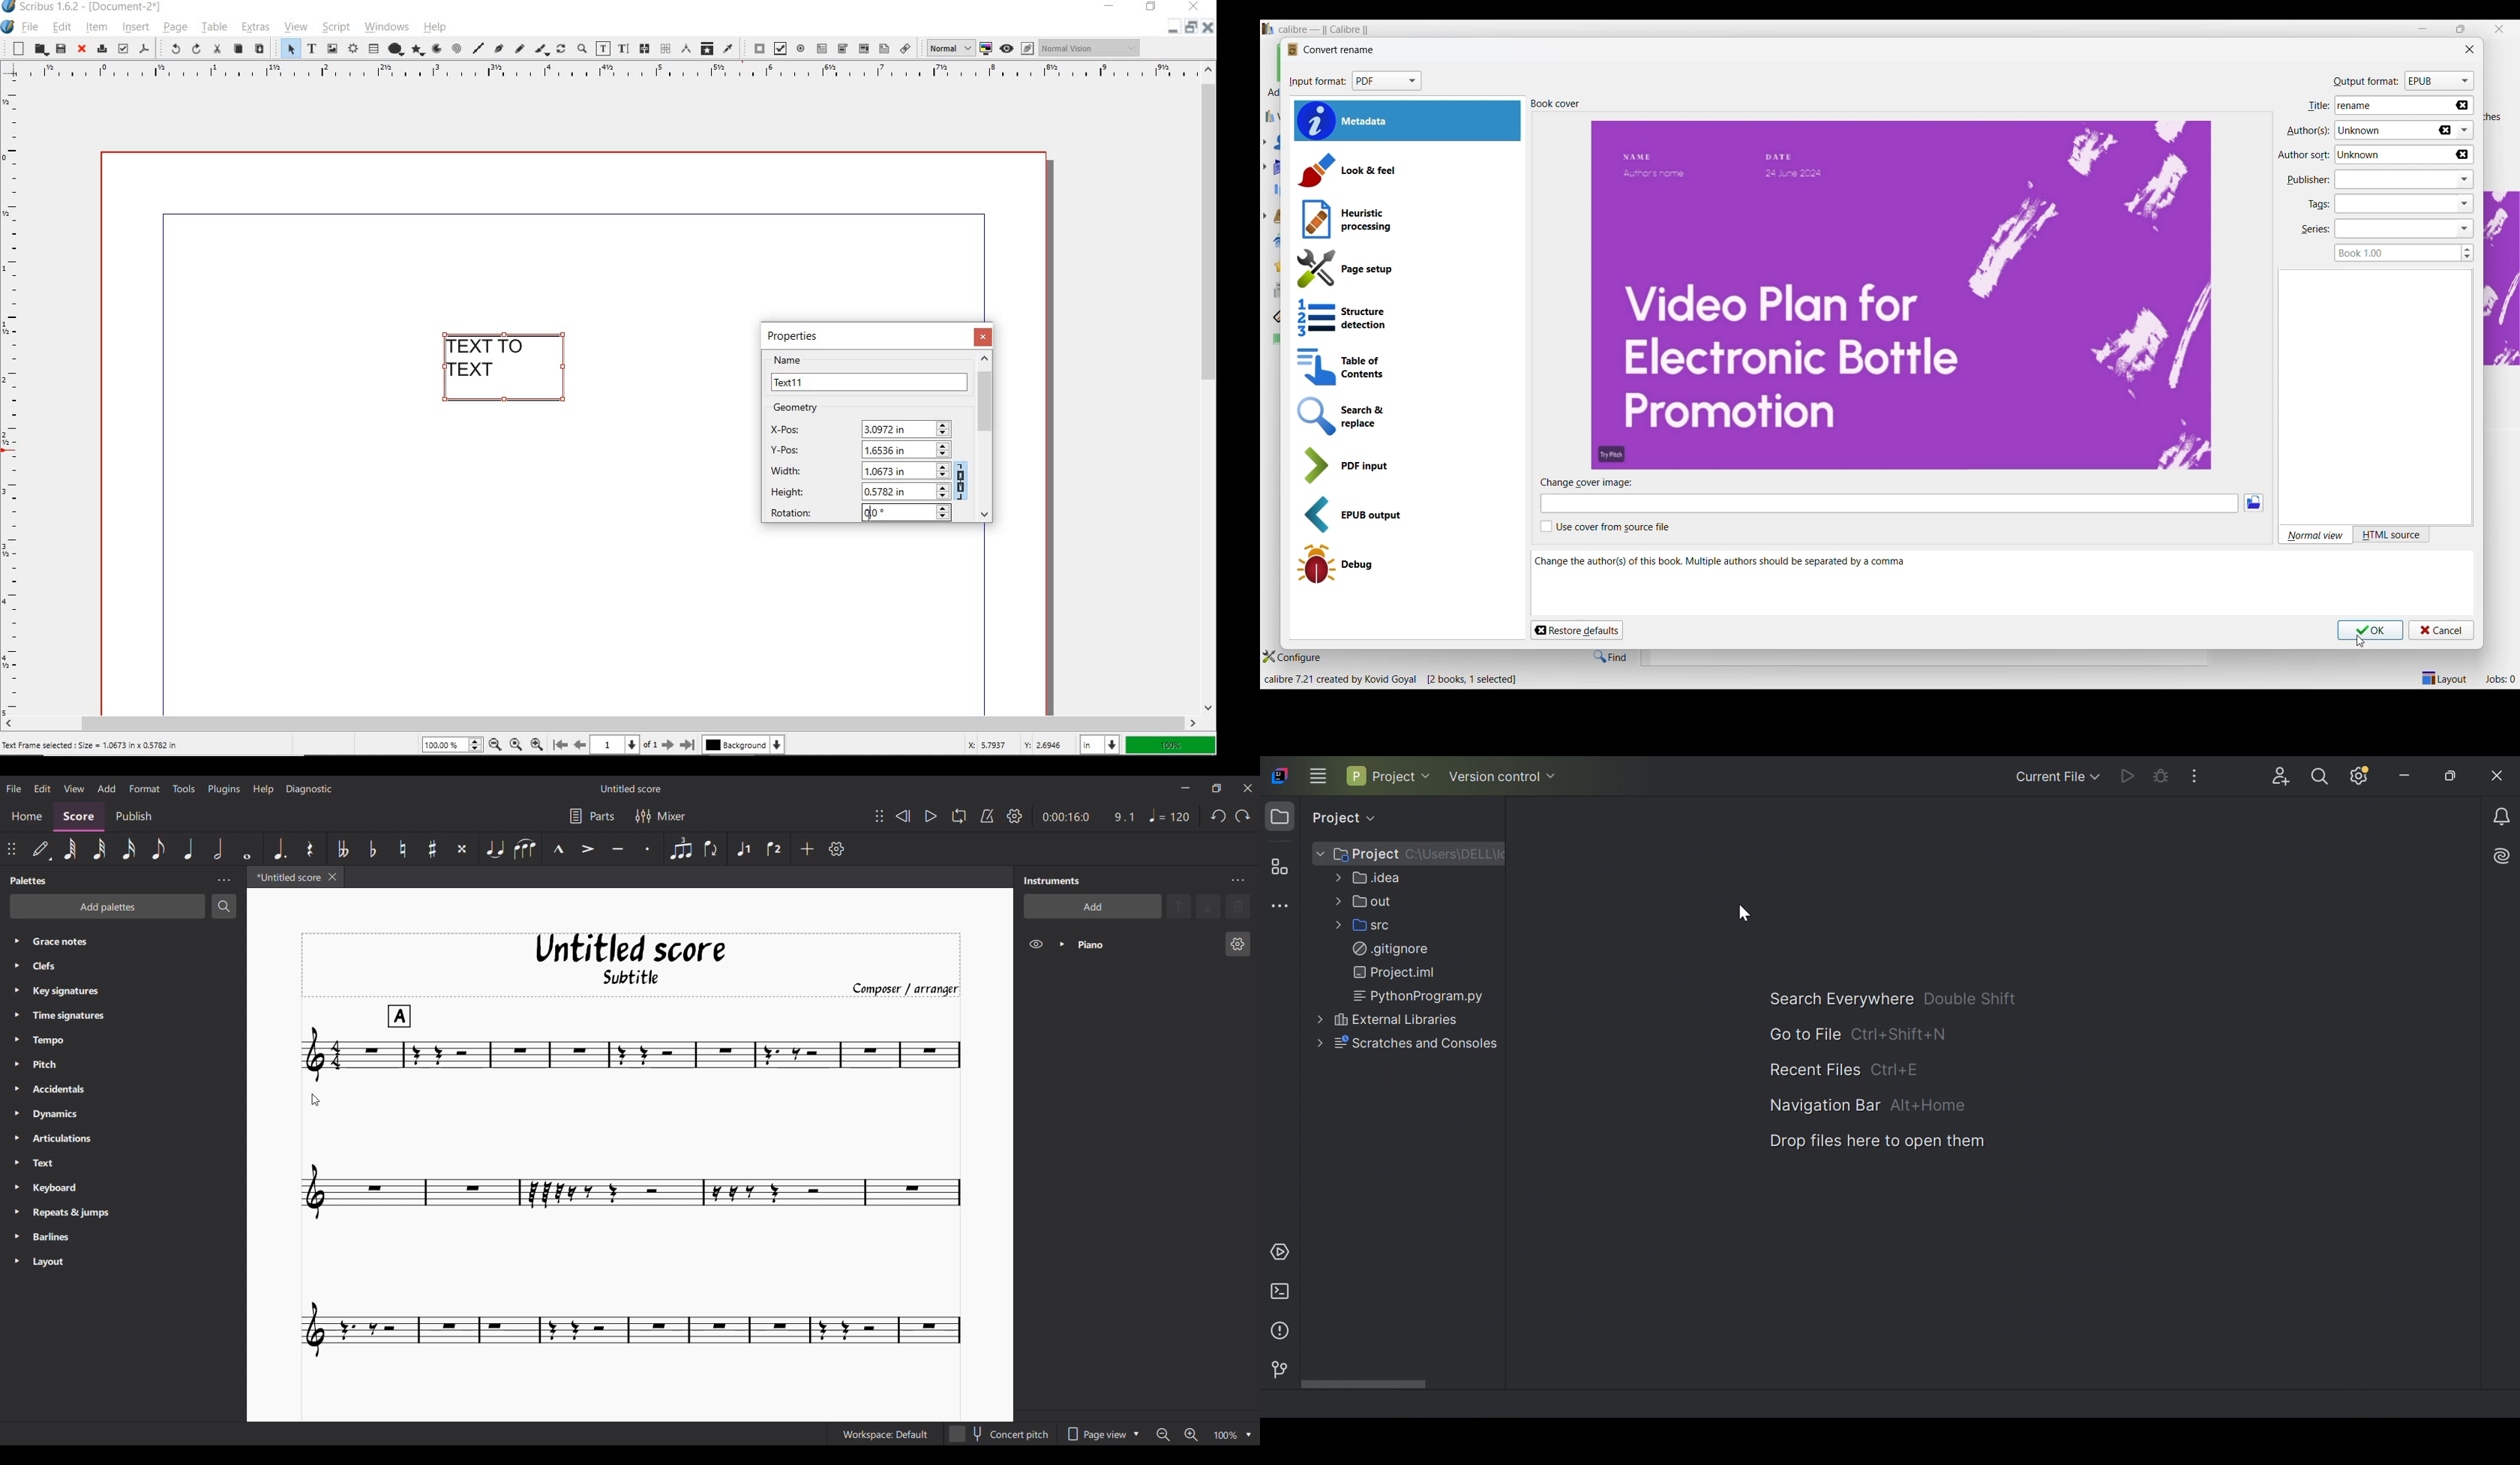  What do you see at coordinates (311, 49) in the screenshot?
I see `text frame` at bounding box center [311, 49].